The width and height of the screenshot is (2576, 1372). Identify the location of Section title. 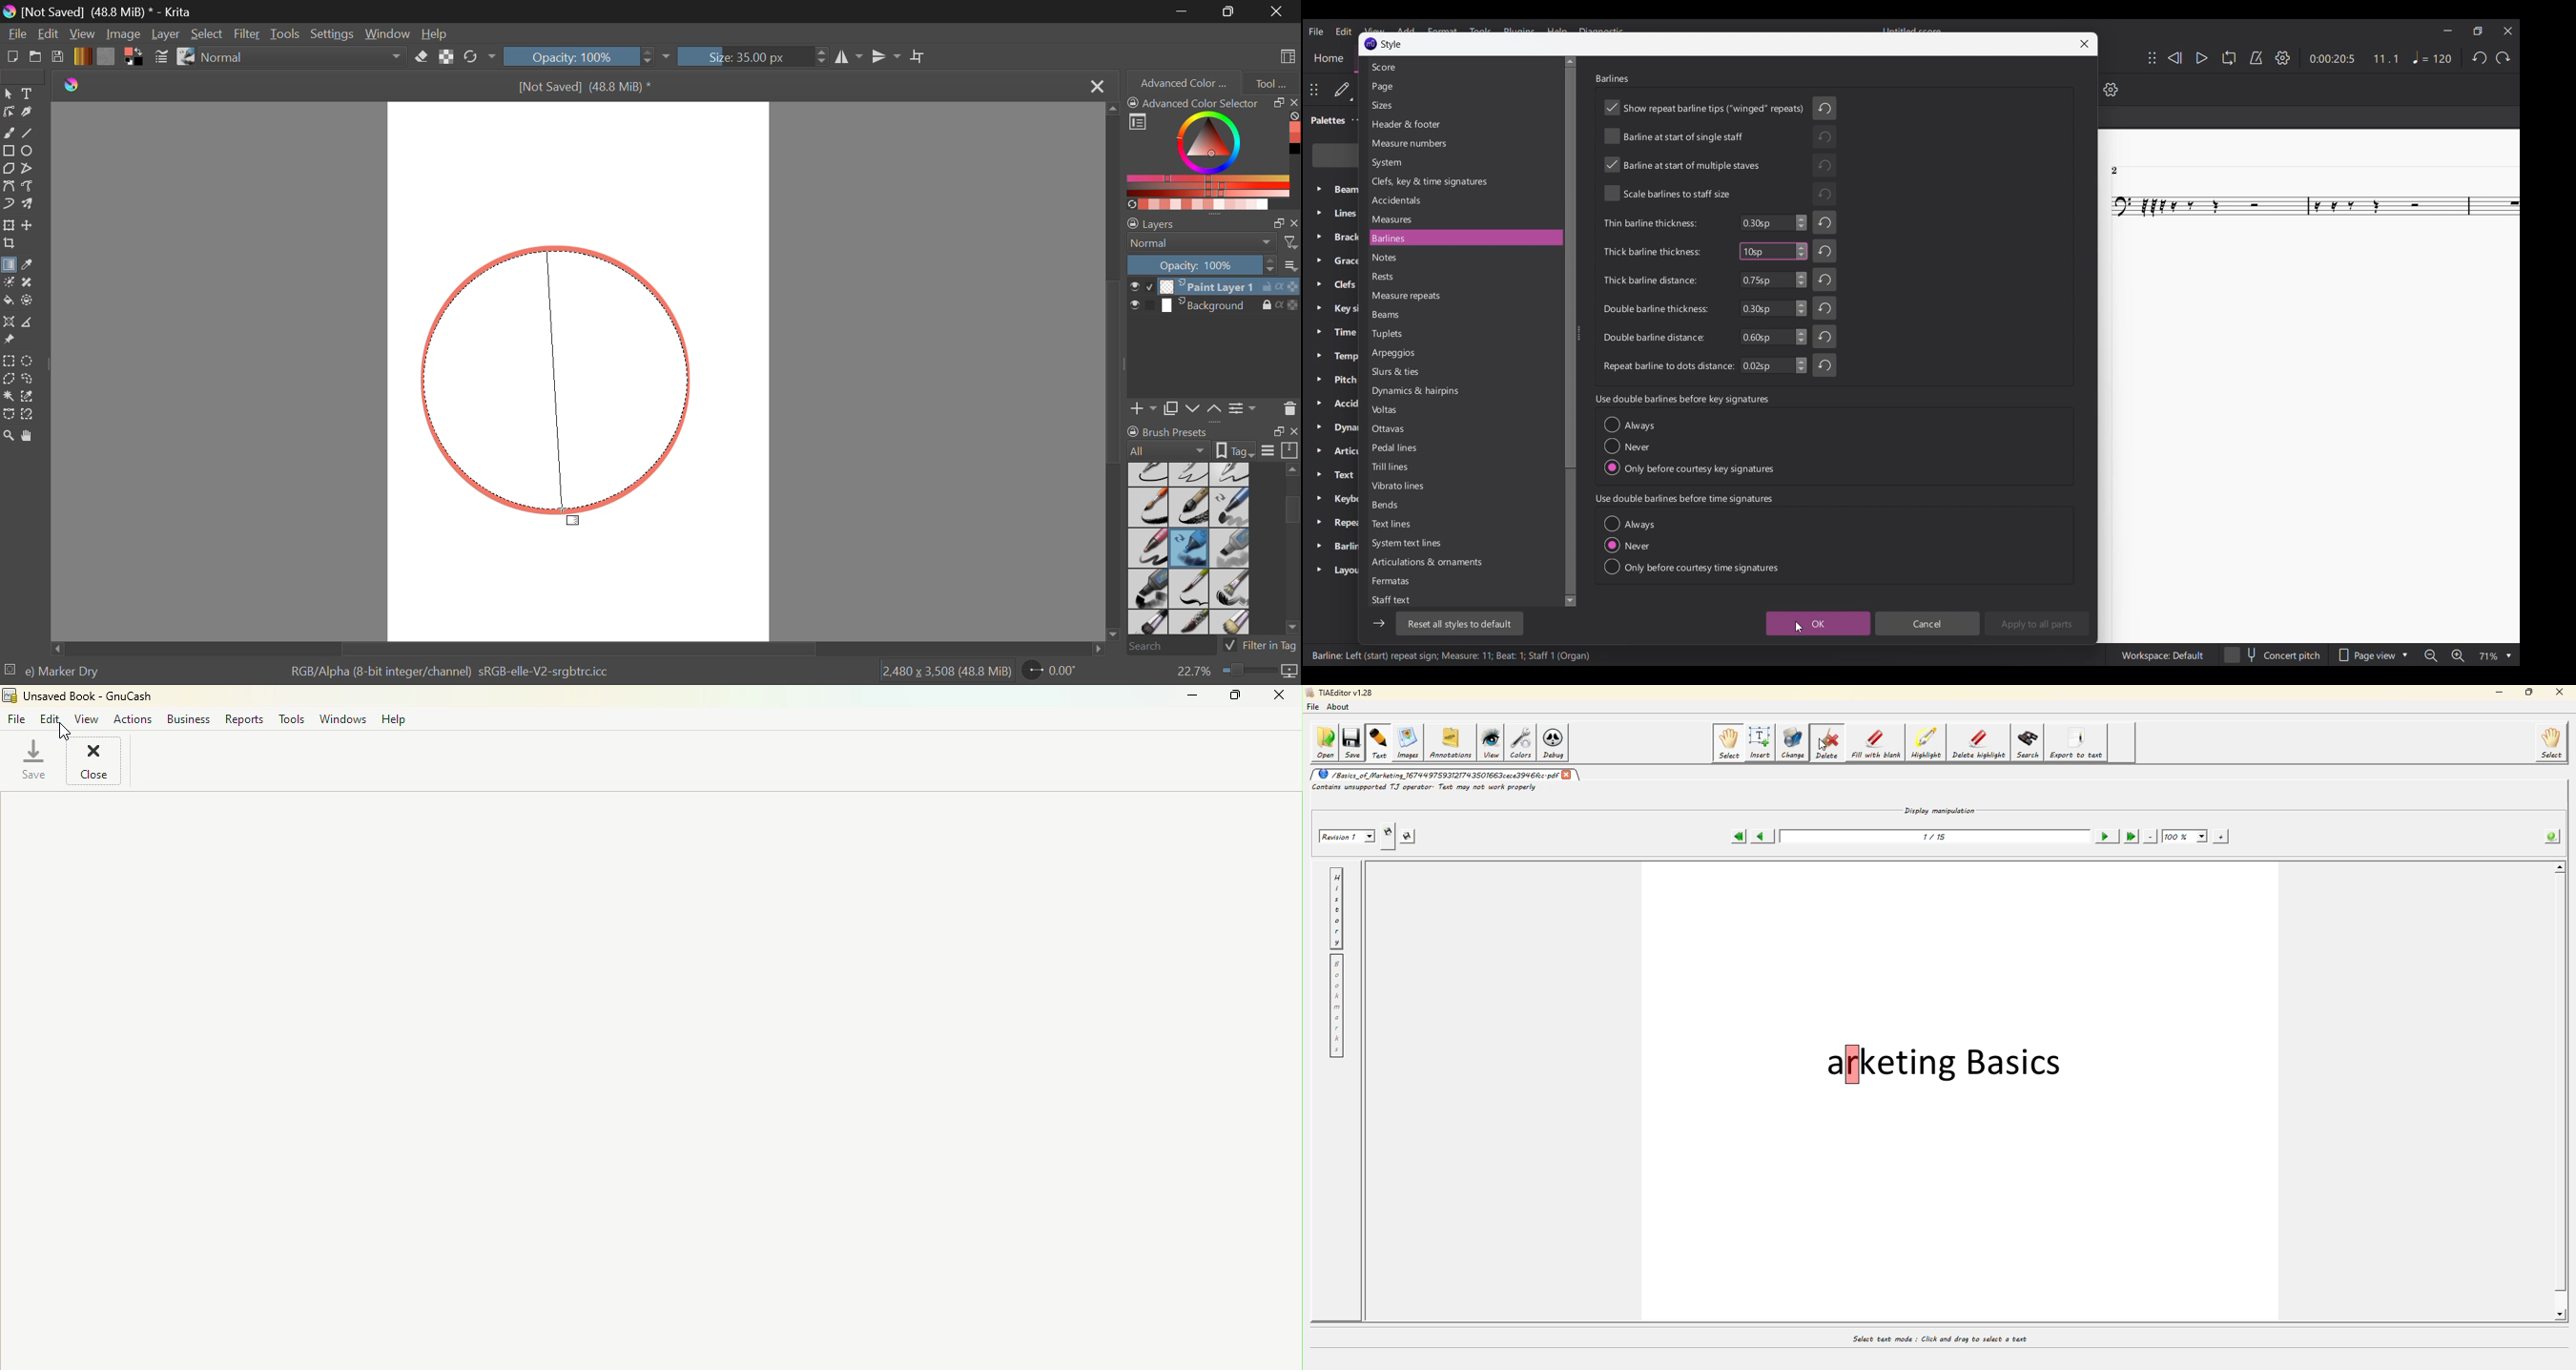
(1684, 499).